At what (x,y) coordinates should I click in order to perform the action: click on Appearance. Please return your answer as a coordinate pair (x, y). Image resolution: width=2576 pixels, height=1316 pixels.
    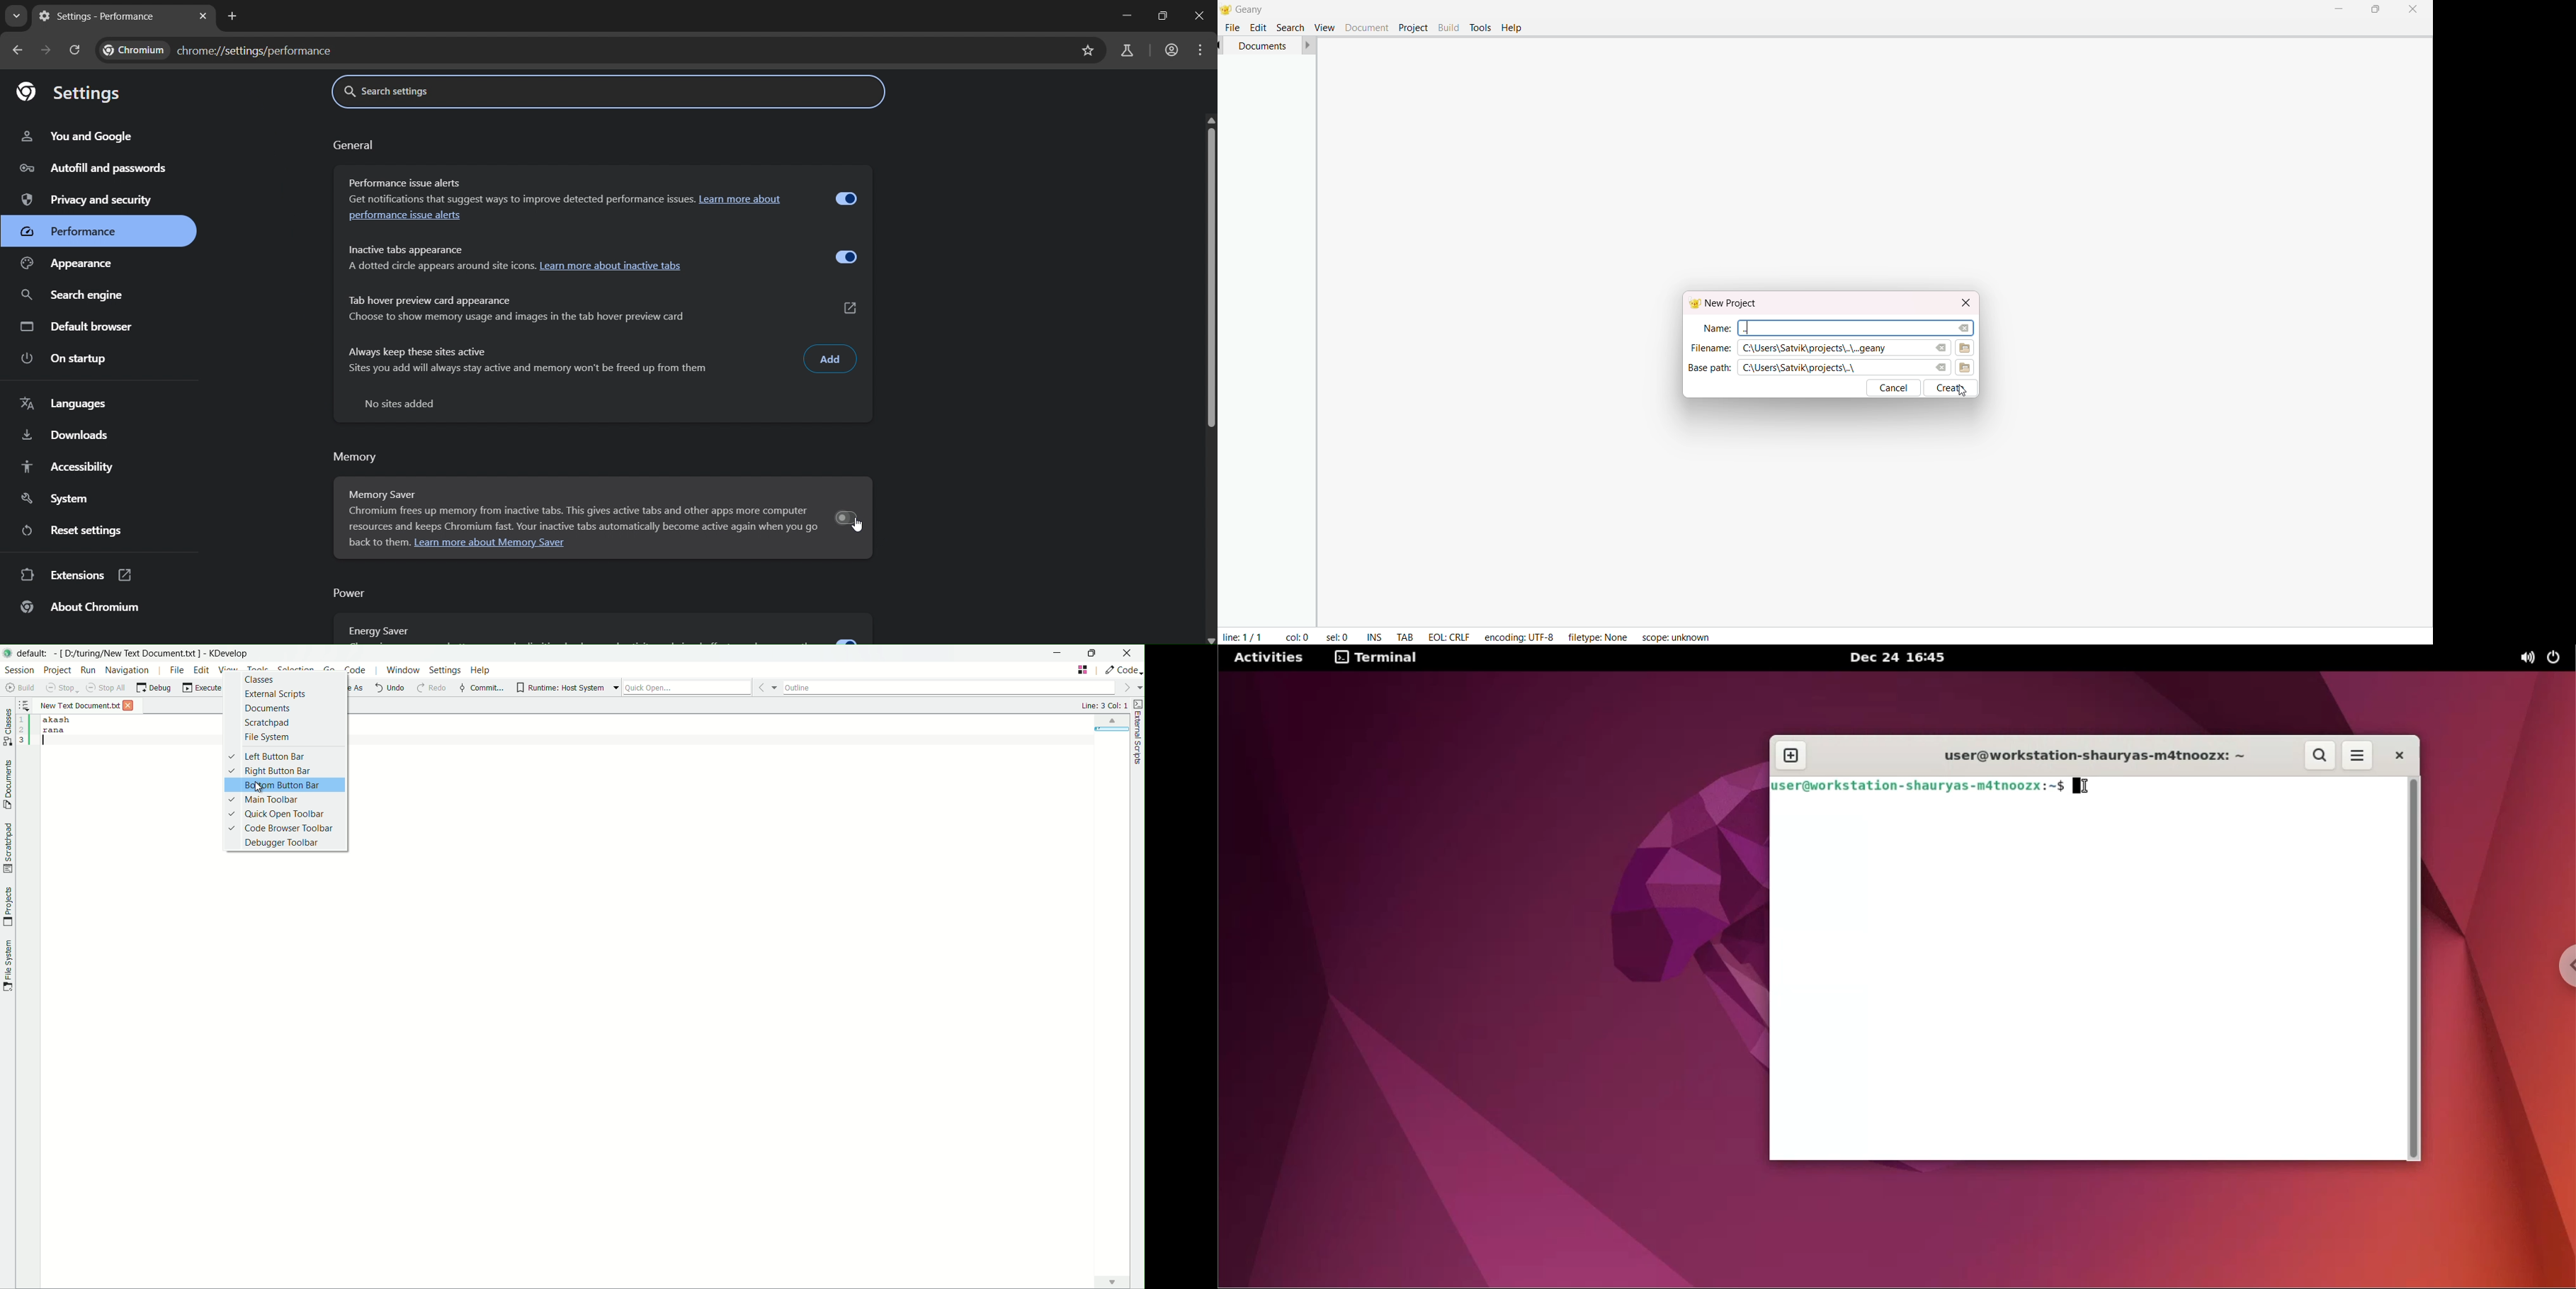
    Looking at the image, I should click on (86, 264).